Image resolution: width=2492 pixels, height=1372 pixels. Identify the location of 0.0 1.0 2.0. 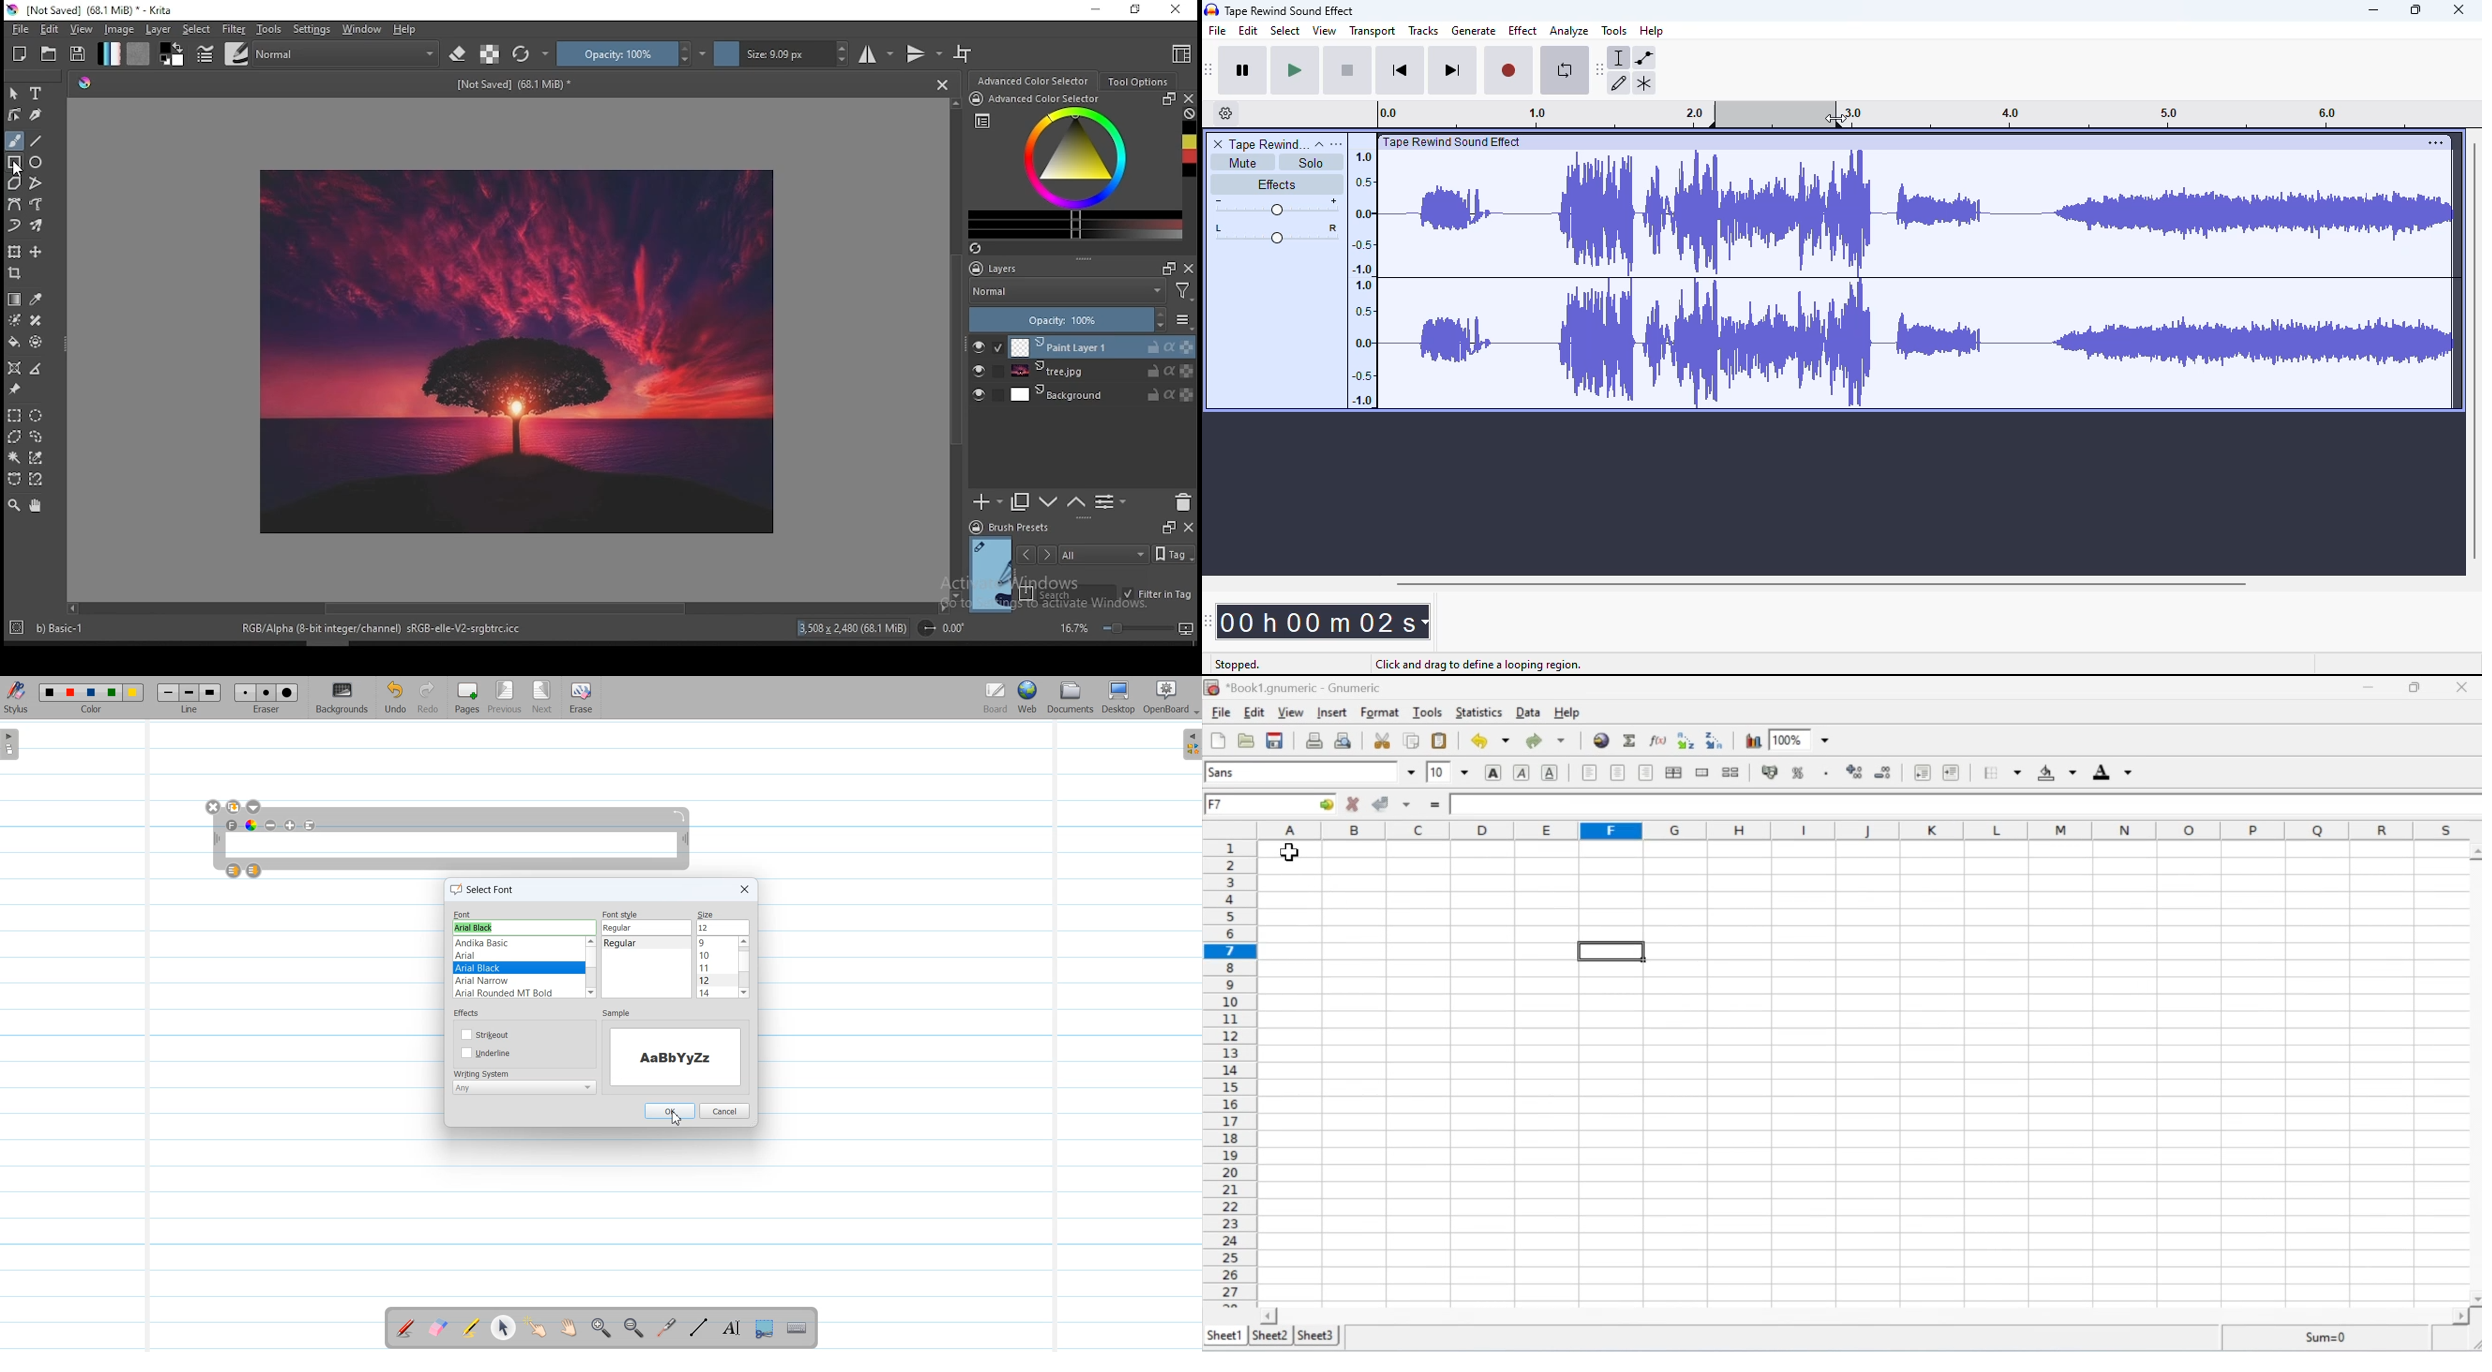
(1544, 114).